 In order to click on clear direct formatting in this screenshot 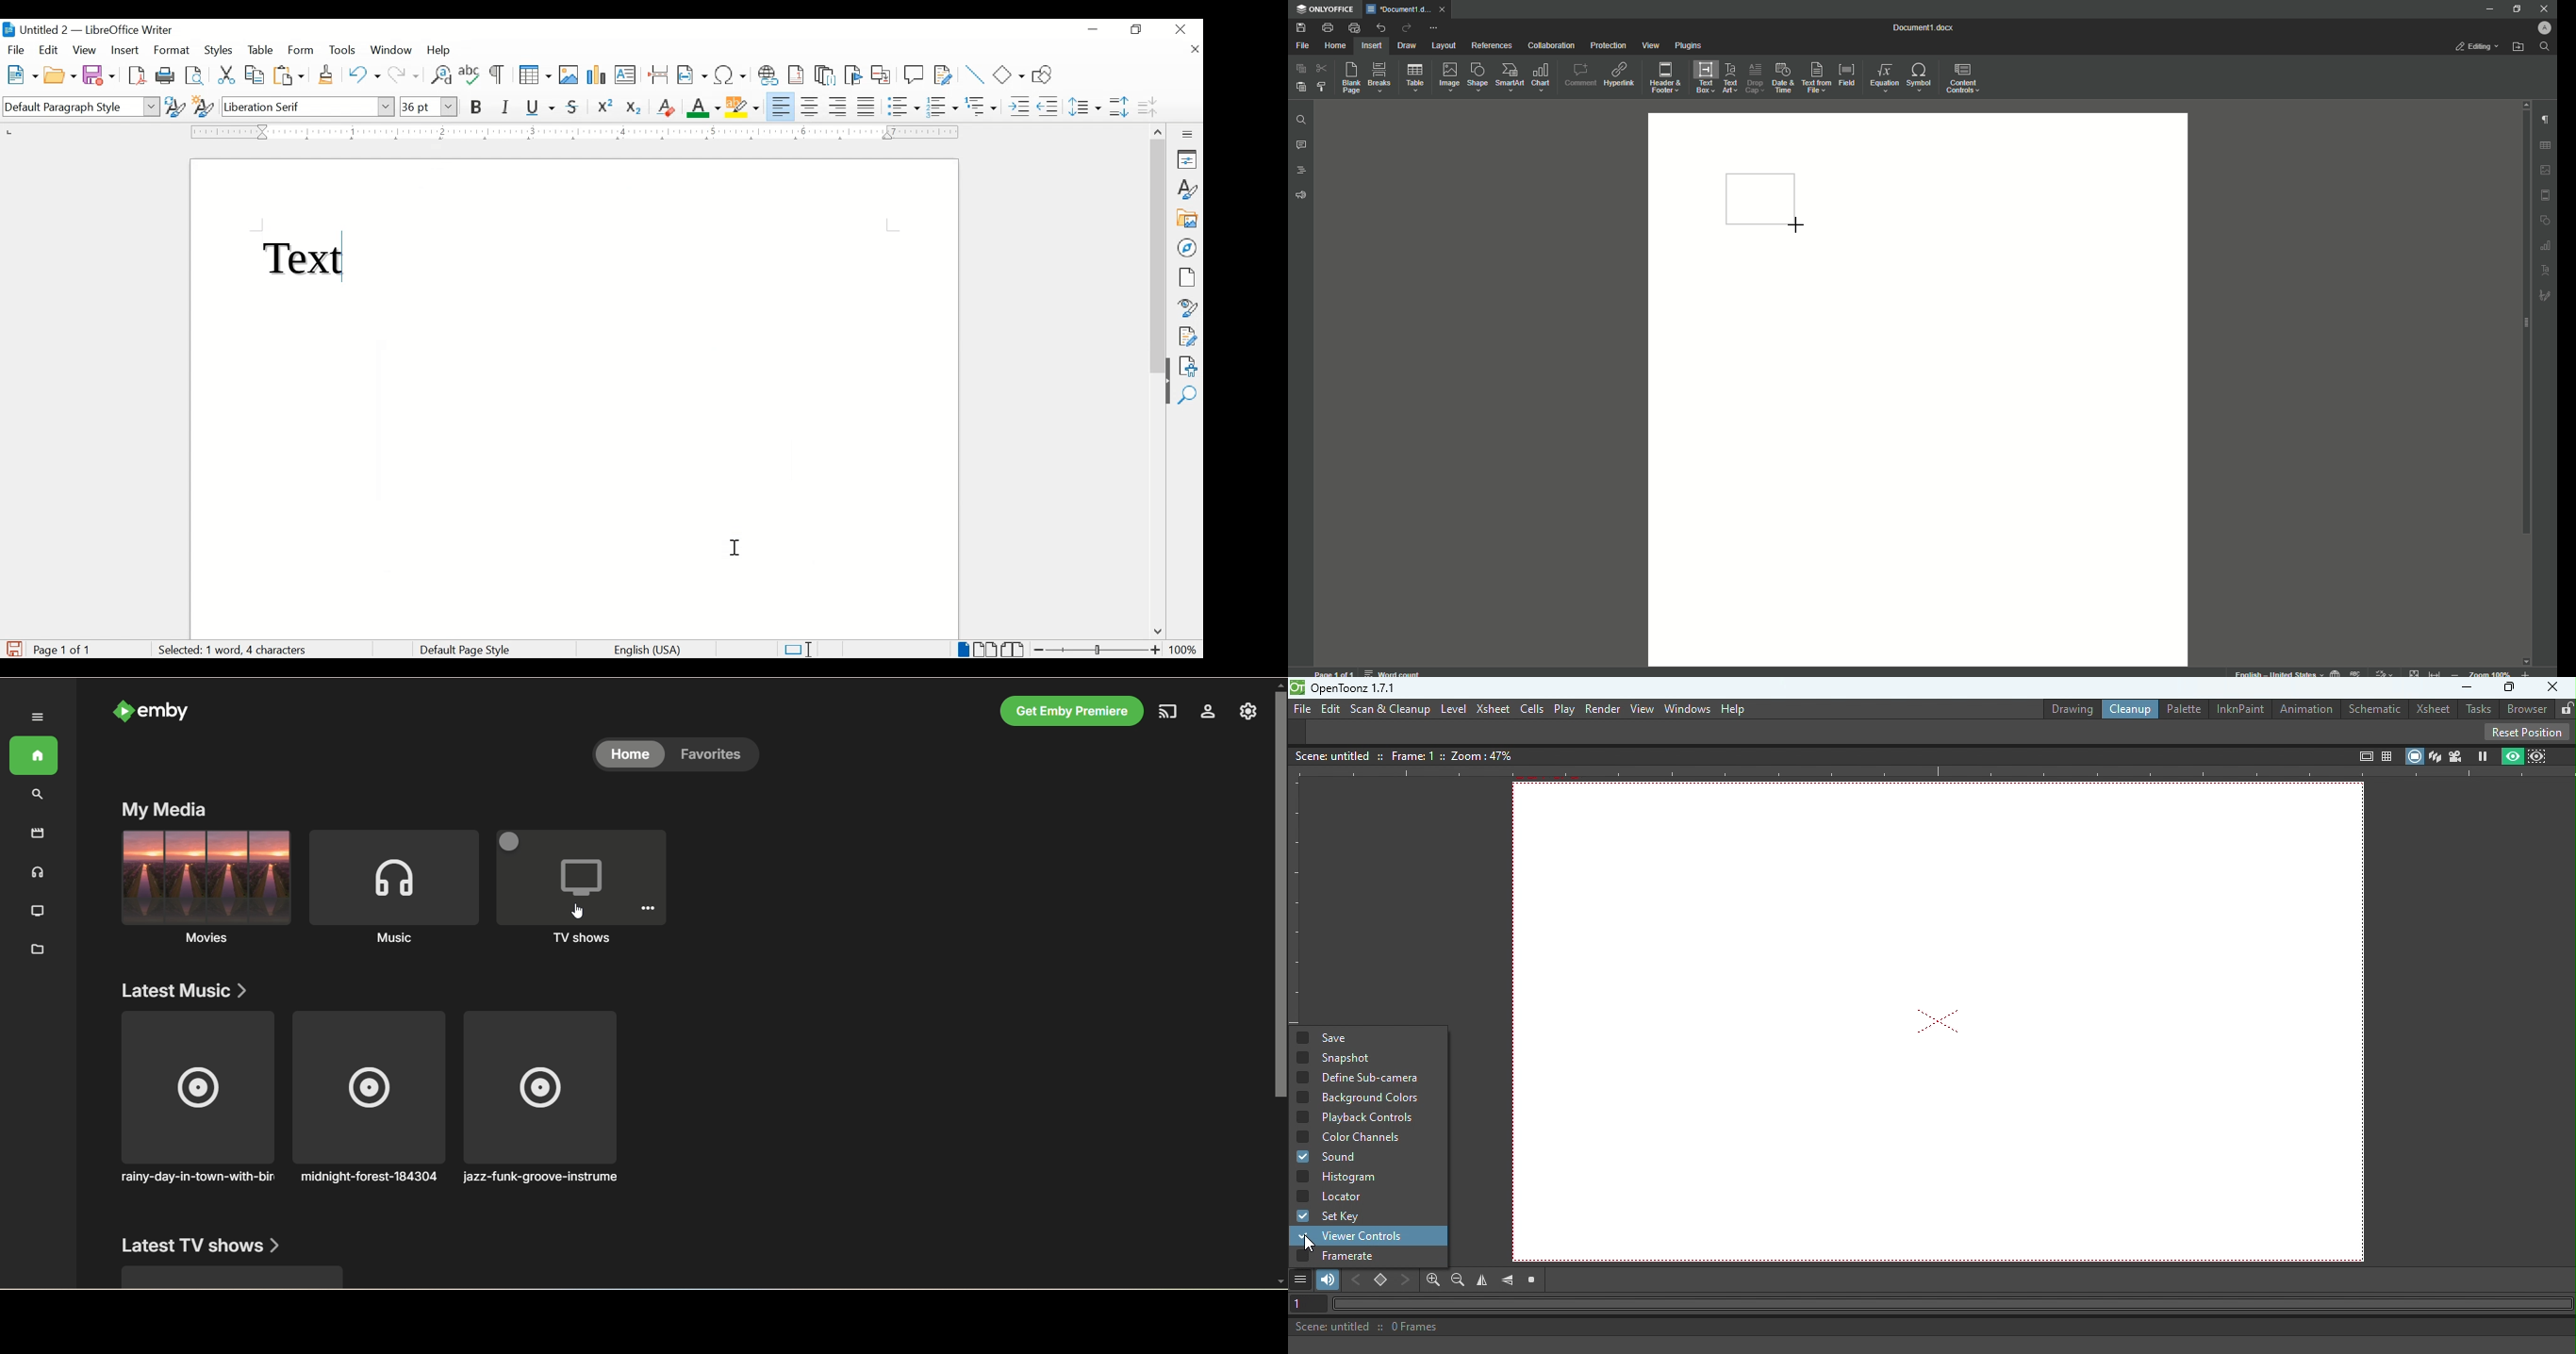, I will do `click(666, 107)`.